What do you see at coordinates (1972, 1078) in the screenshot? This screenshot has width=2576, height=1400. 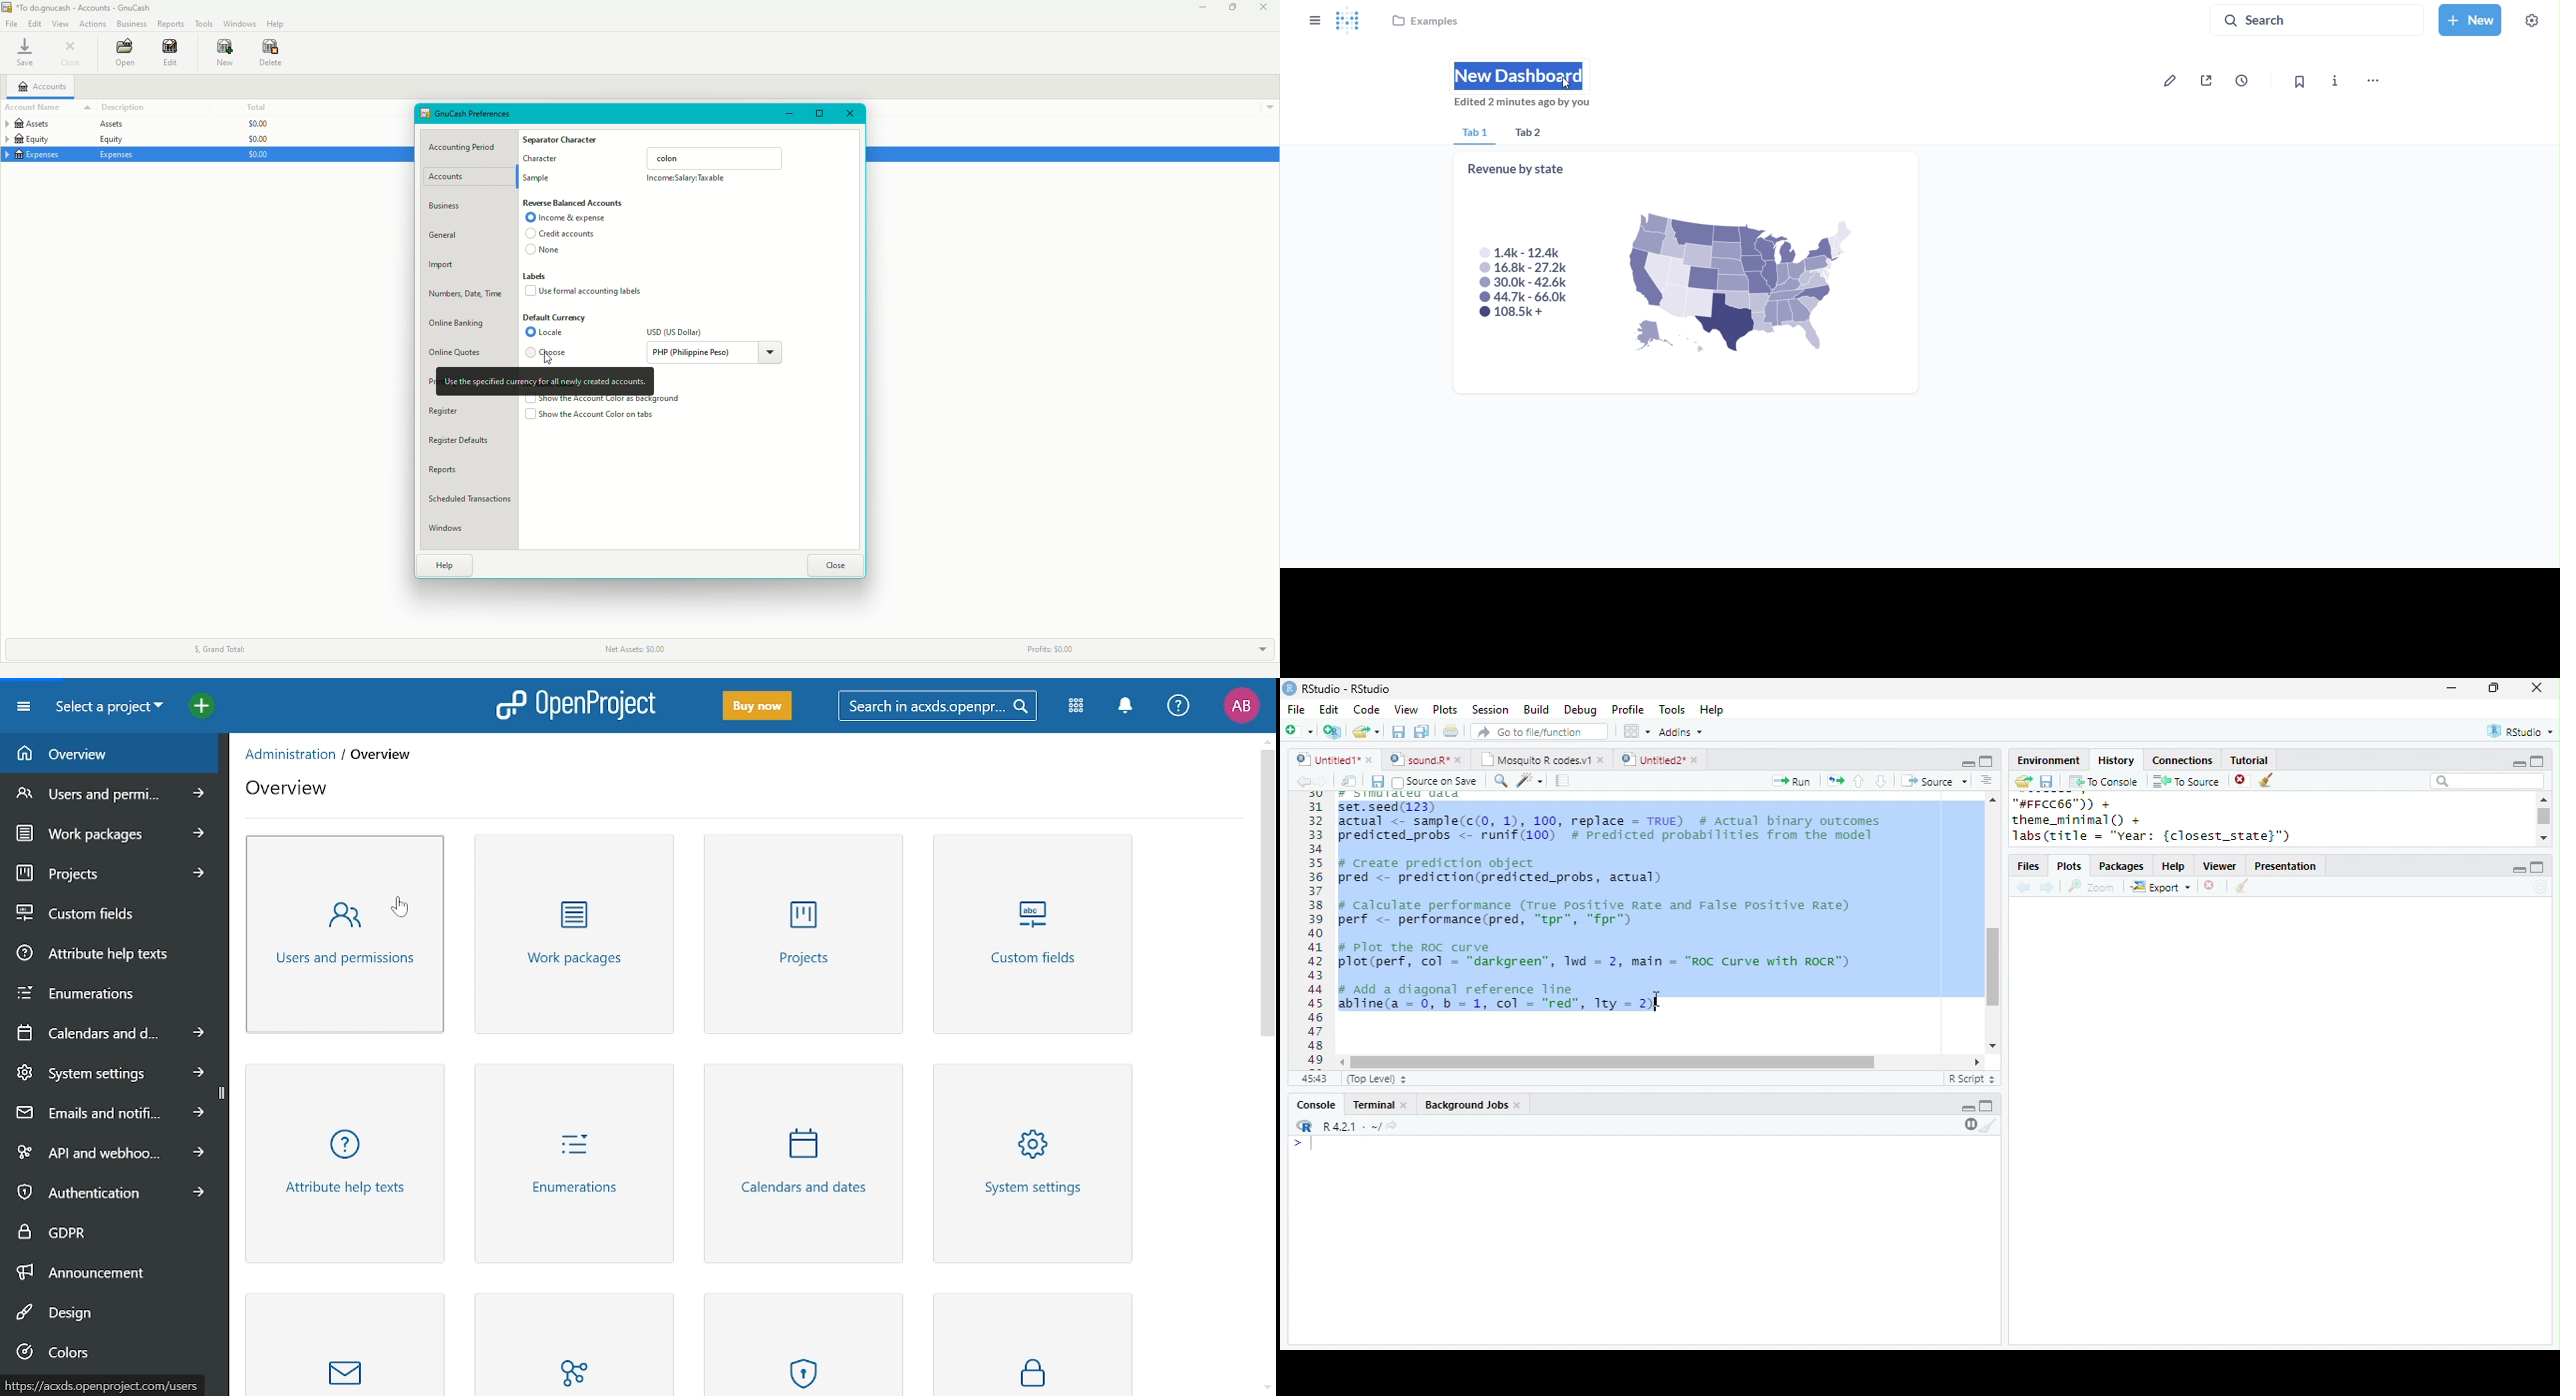 I see `R Script` at bounding box center [1972, 1078].